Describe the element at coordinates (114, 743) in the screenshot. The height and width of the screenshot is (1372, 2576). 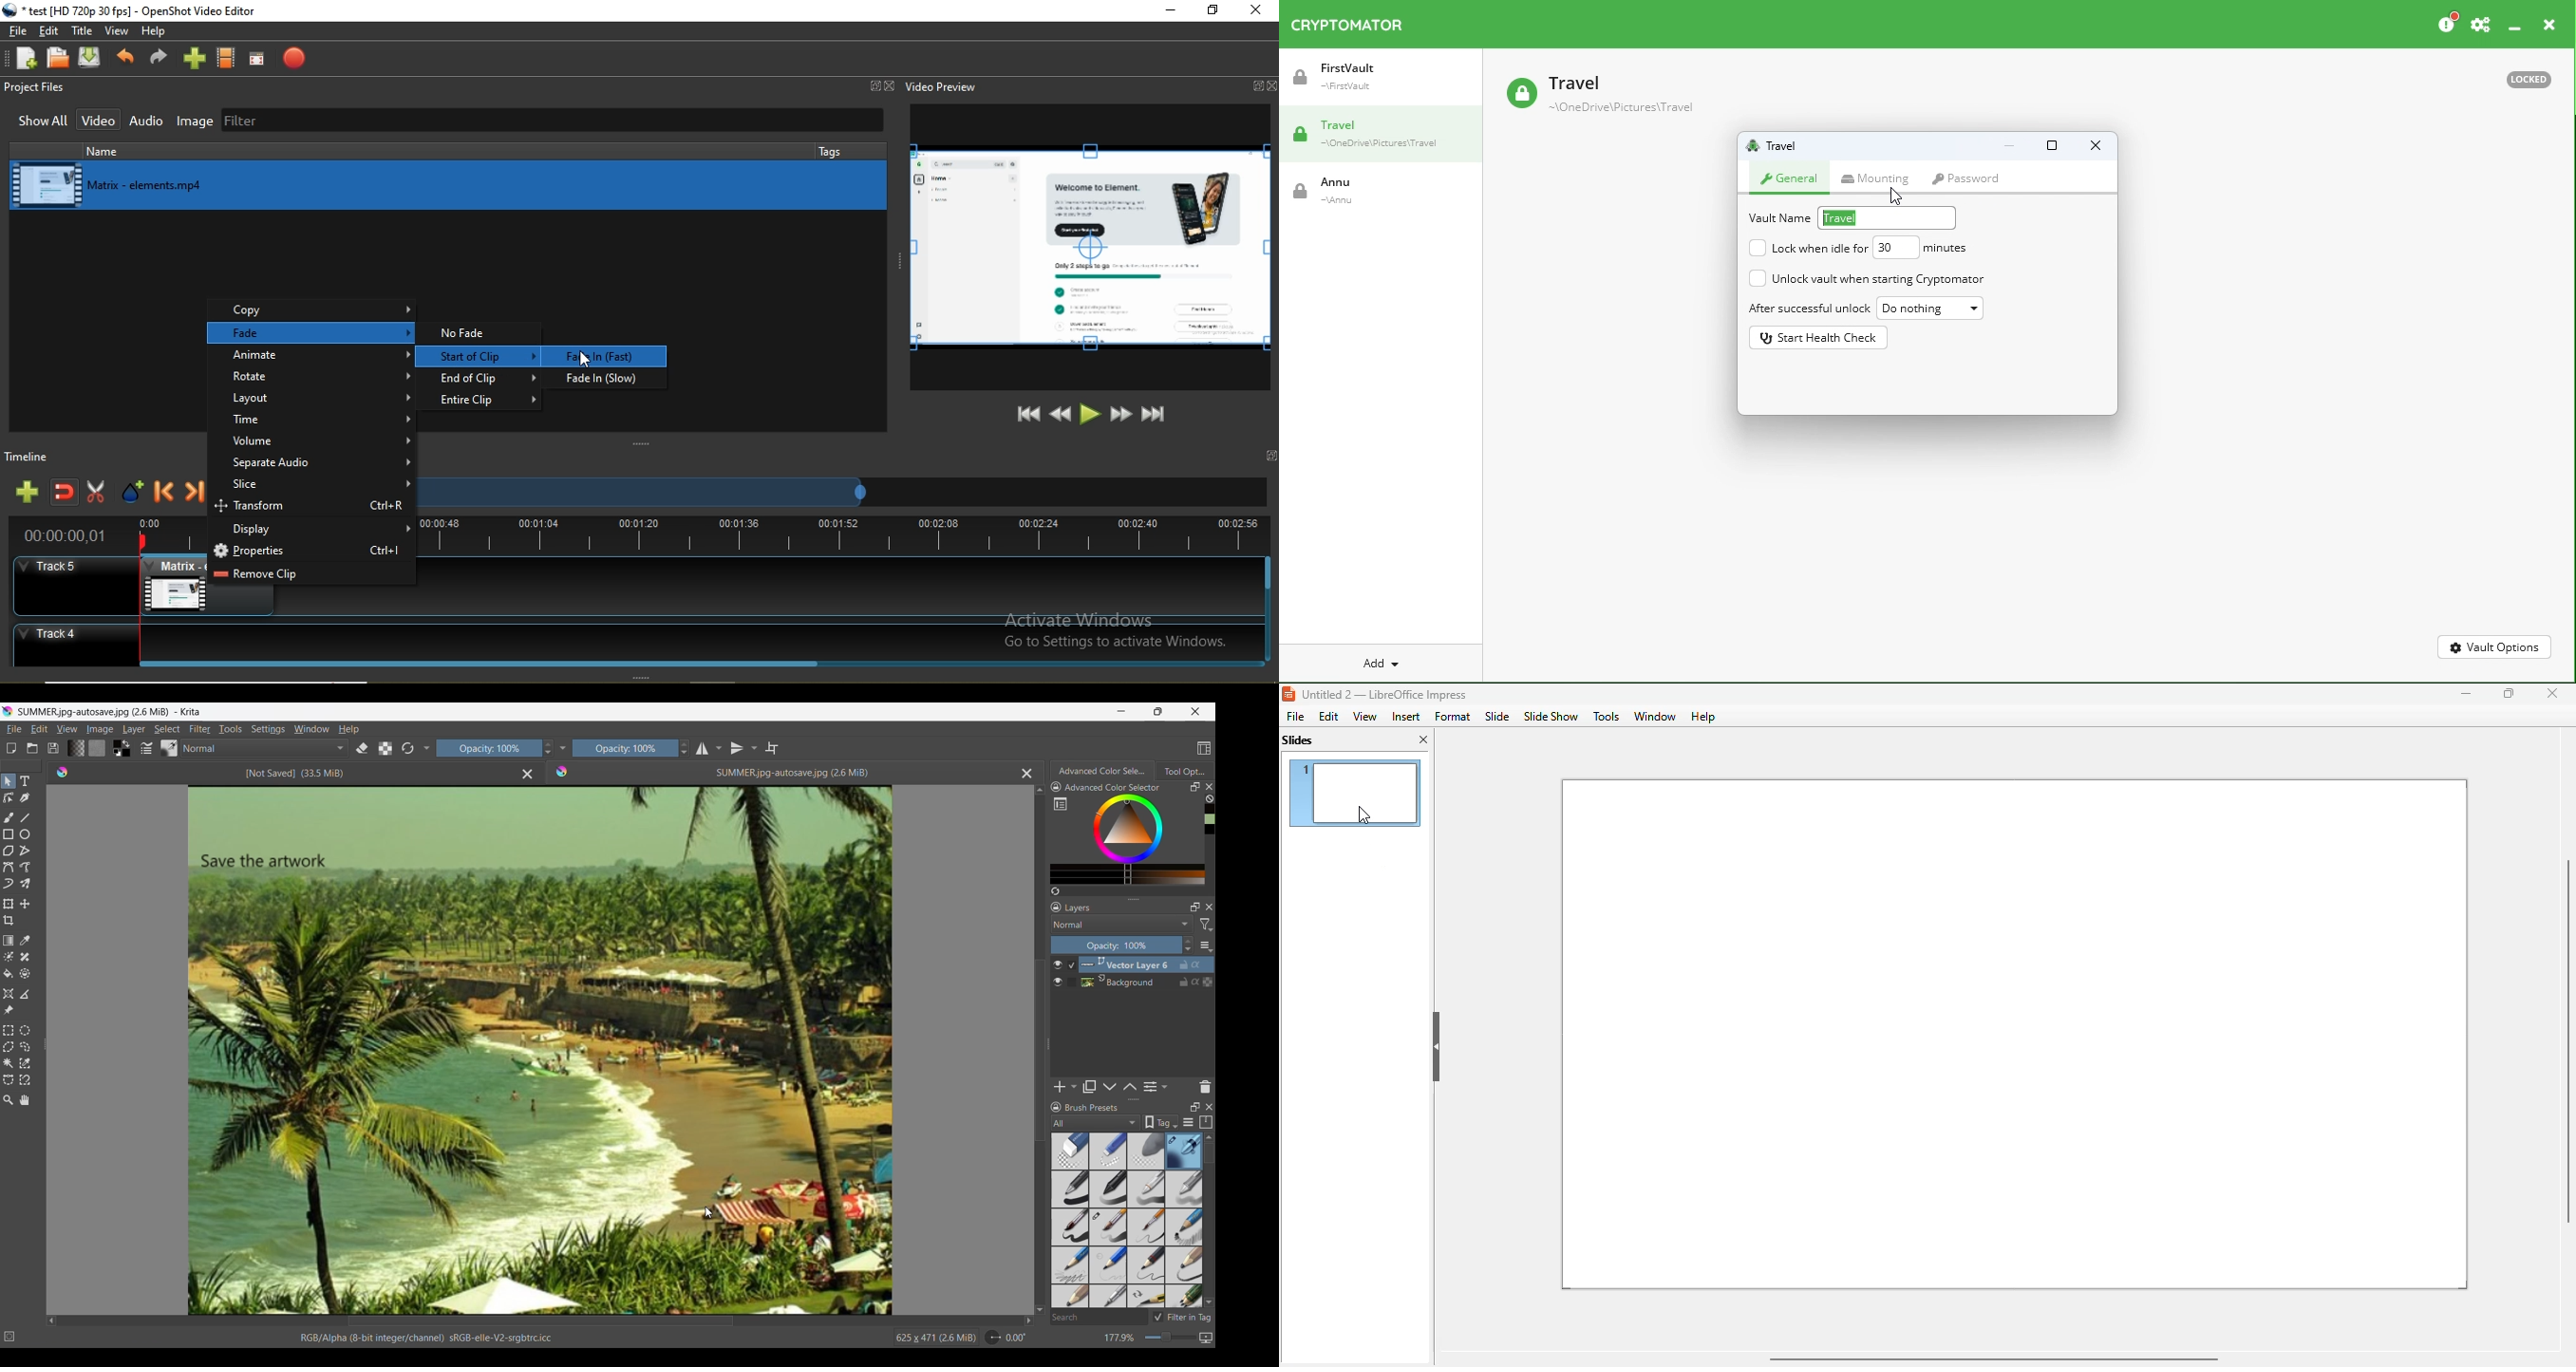
I see `Foreground color` at that location.